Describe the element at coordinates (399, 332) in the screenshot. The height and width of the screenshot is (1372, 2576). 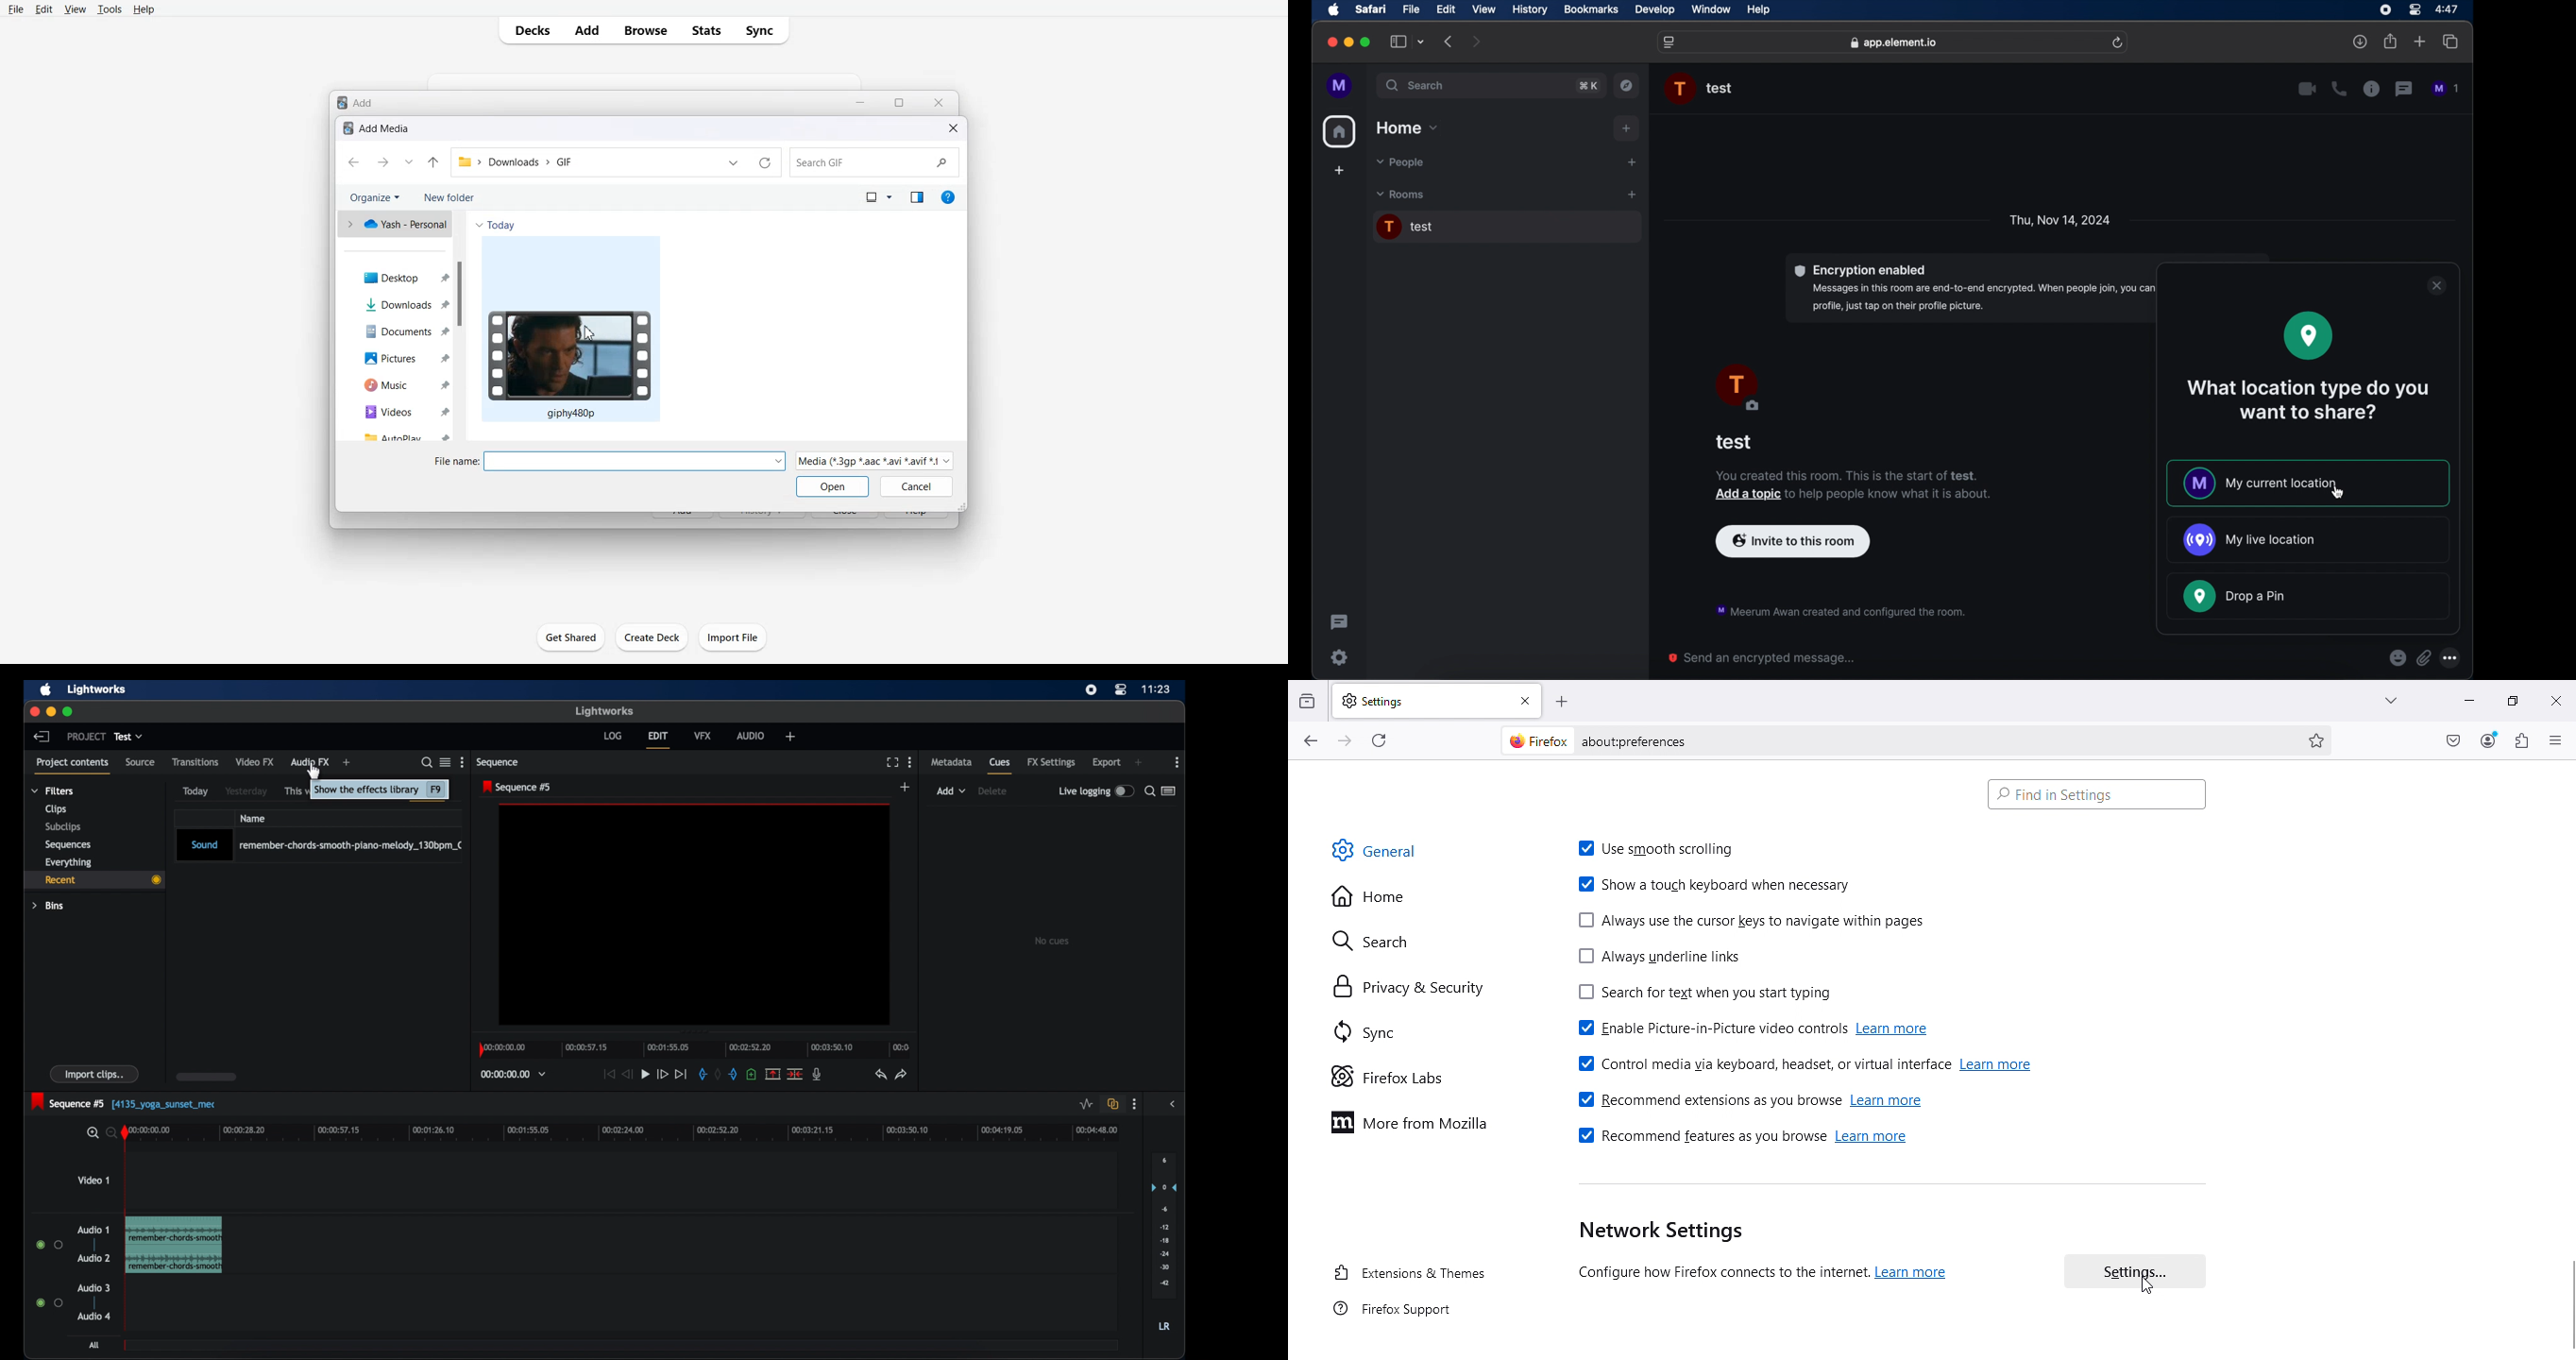
I see `Documents` at that location.